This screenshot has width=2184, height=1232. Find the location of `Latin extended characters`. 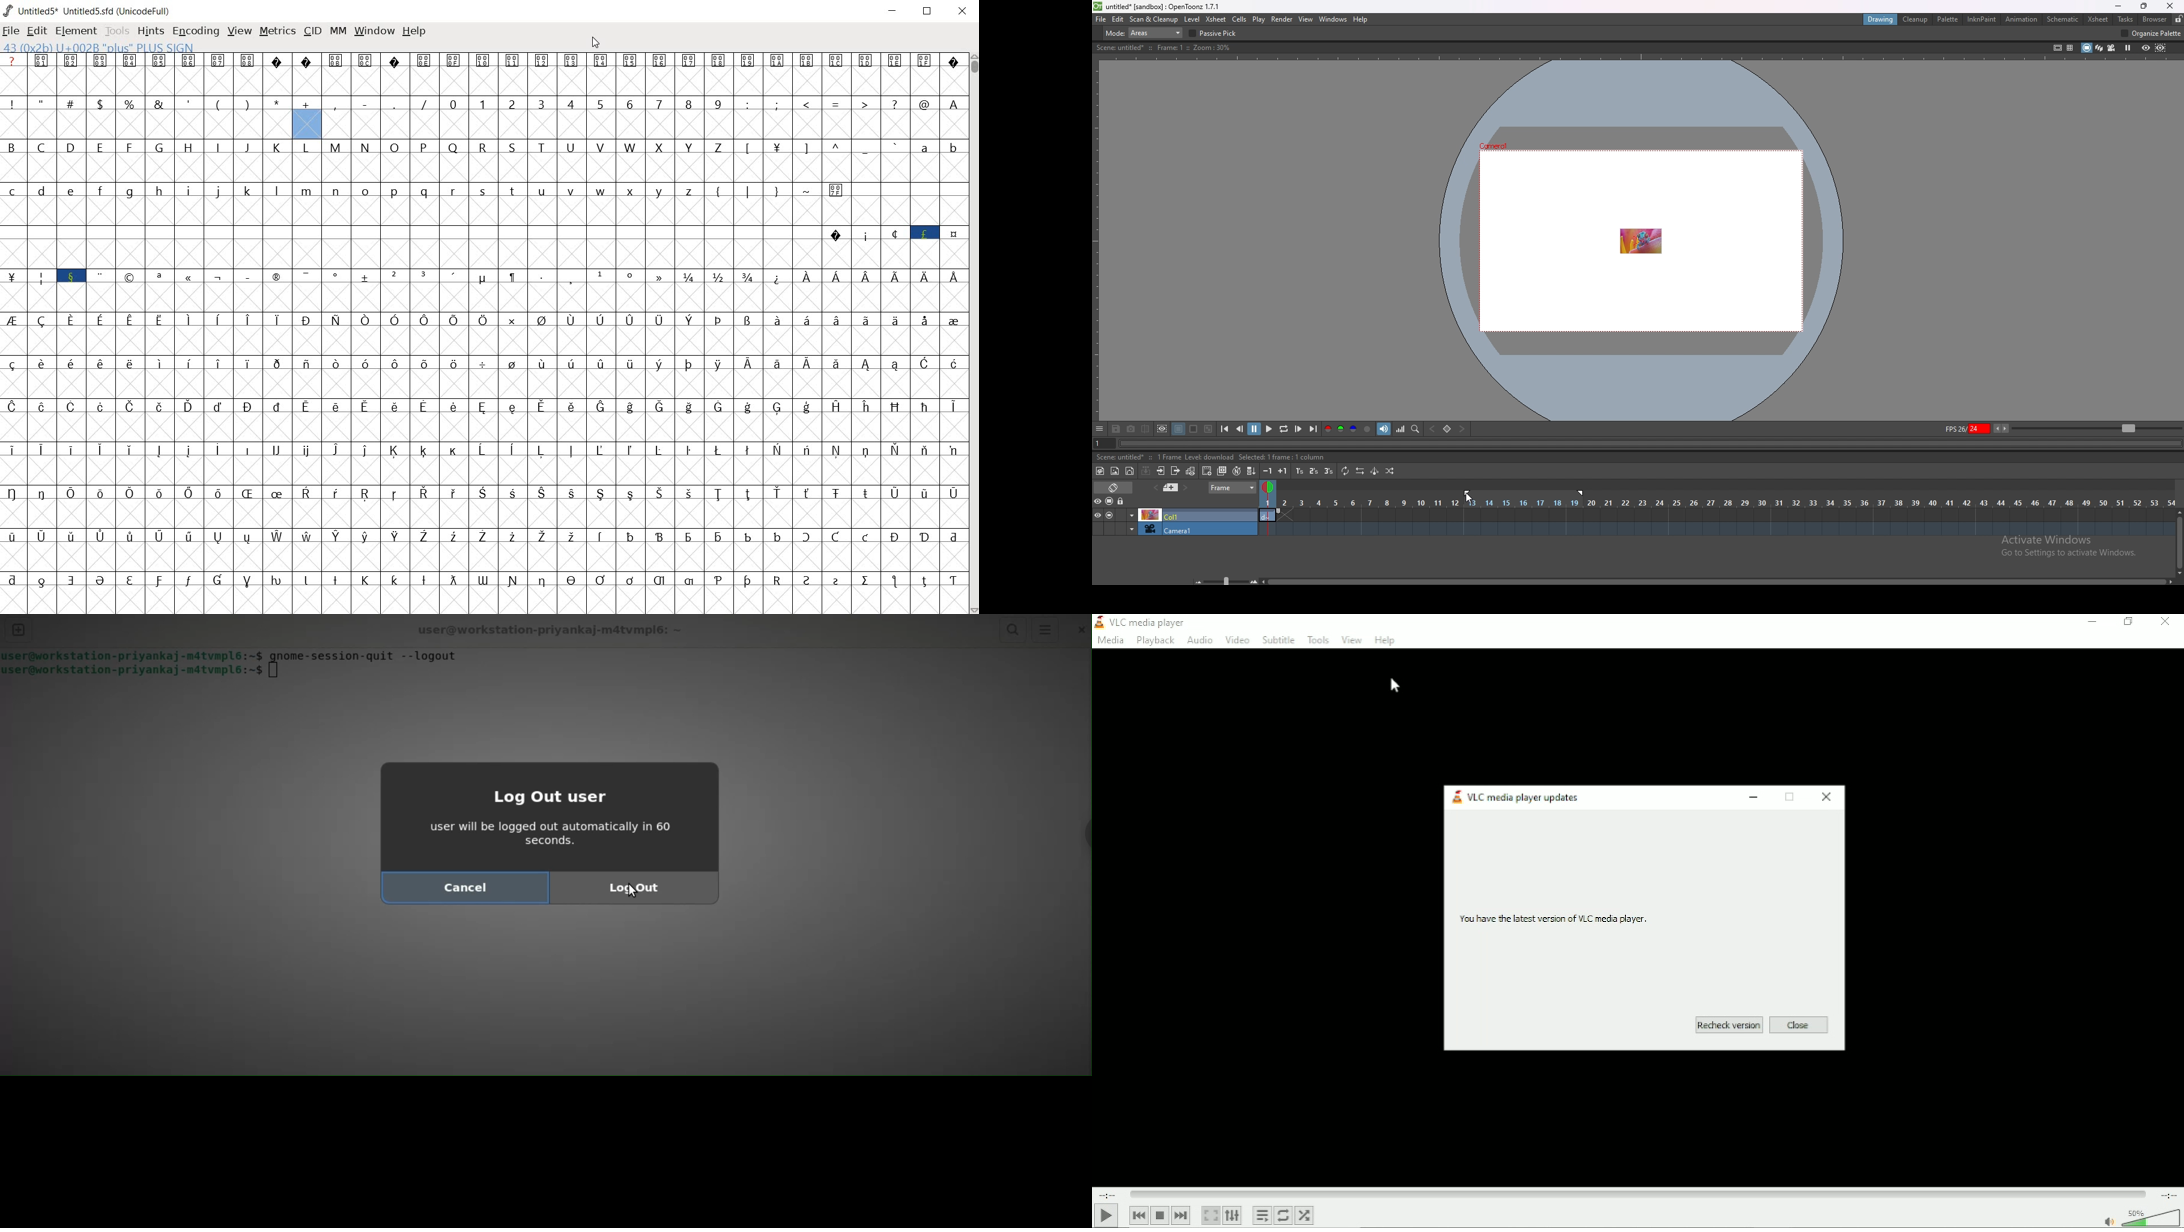

Latin extended characters is located at coordinates (853, 334).